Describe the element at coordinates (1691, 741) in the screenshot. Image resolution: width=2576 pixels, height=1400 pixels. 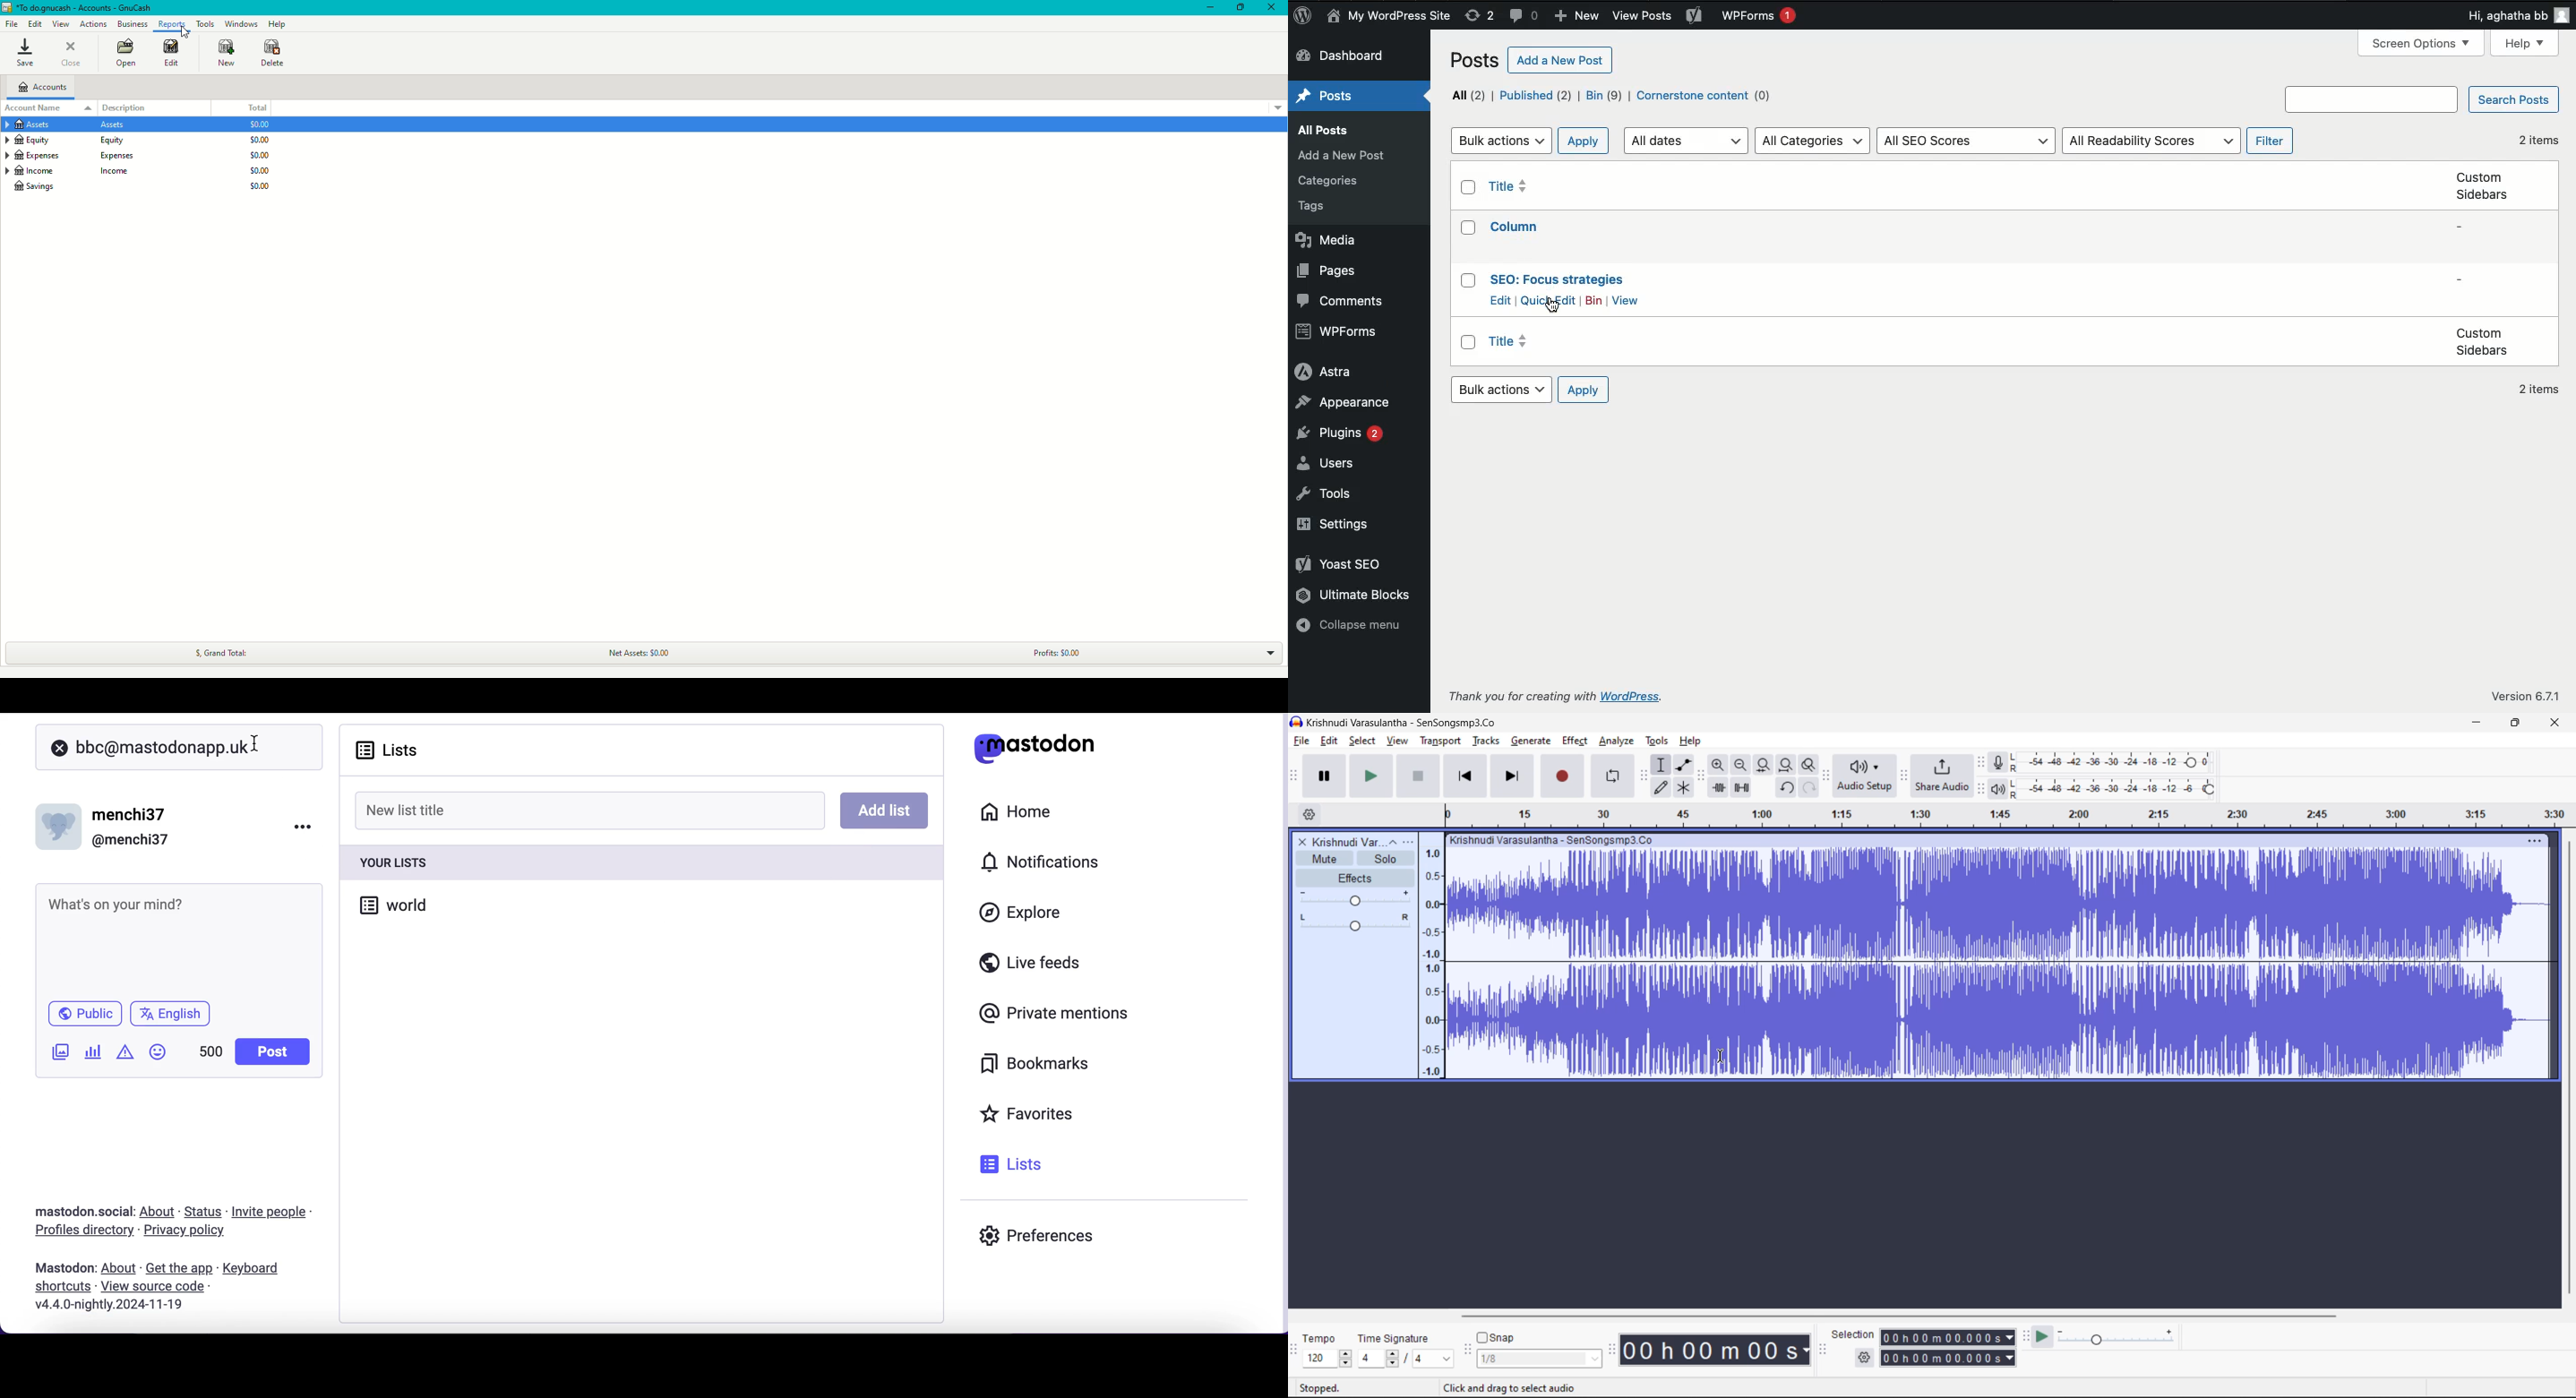
I see `help` at that location.